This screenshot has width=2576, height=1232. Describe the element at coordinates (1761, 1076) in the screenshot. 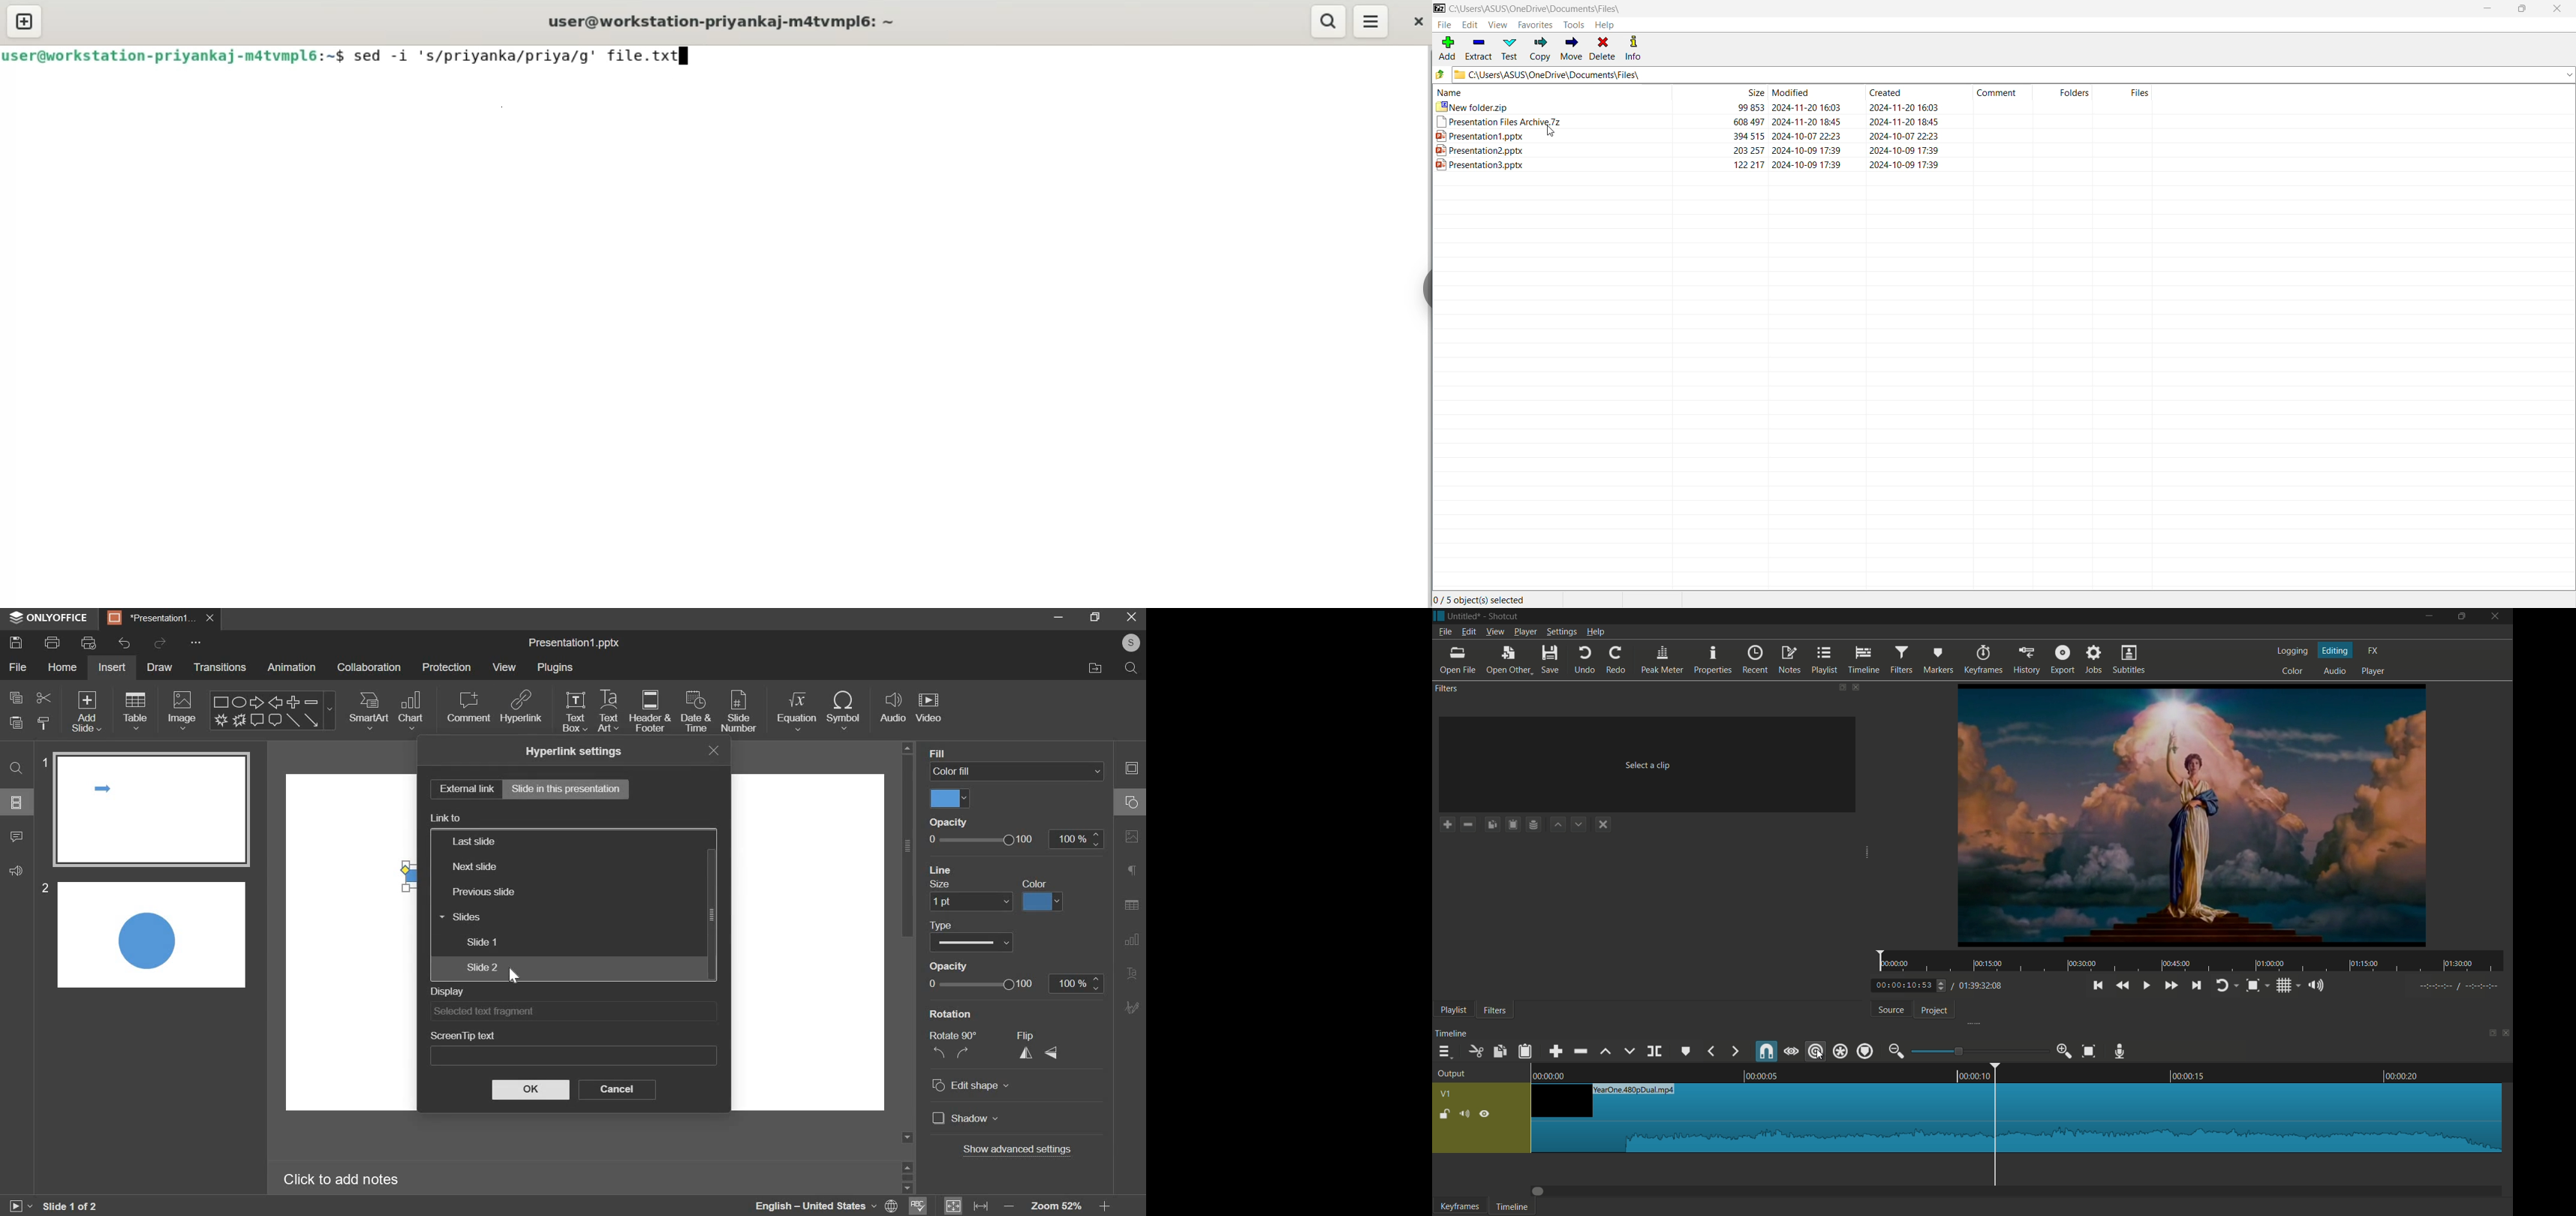

I see `00:00:05` at that location.